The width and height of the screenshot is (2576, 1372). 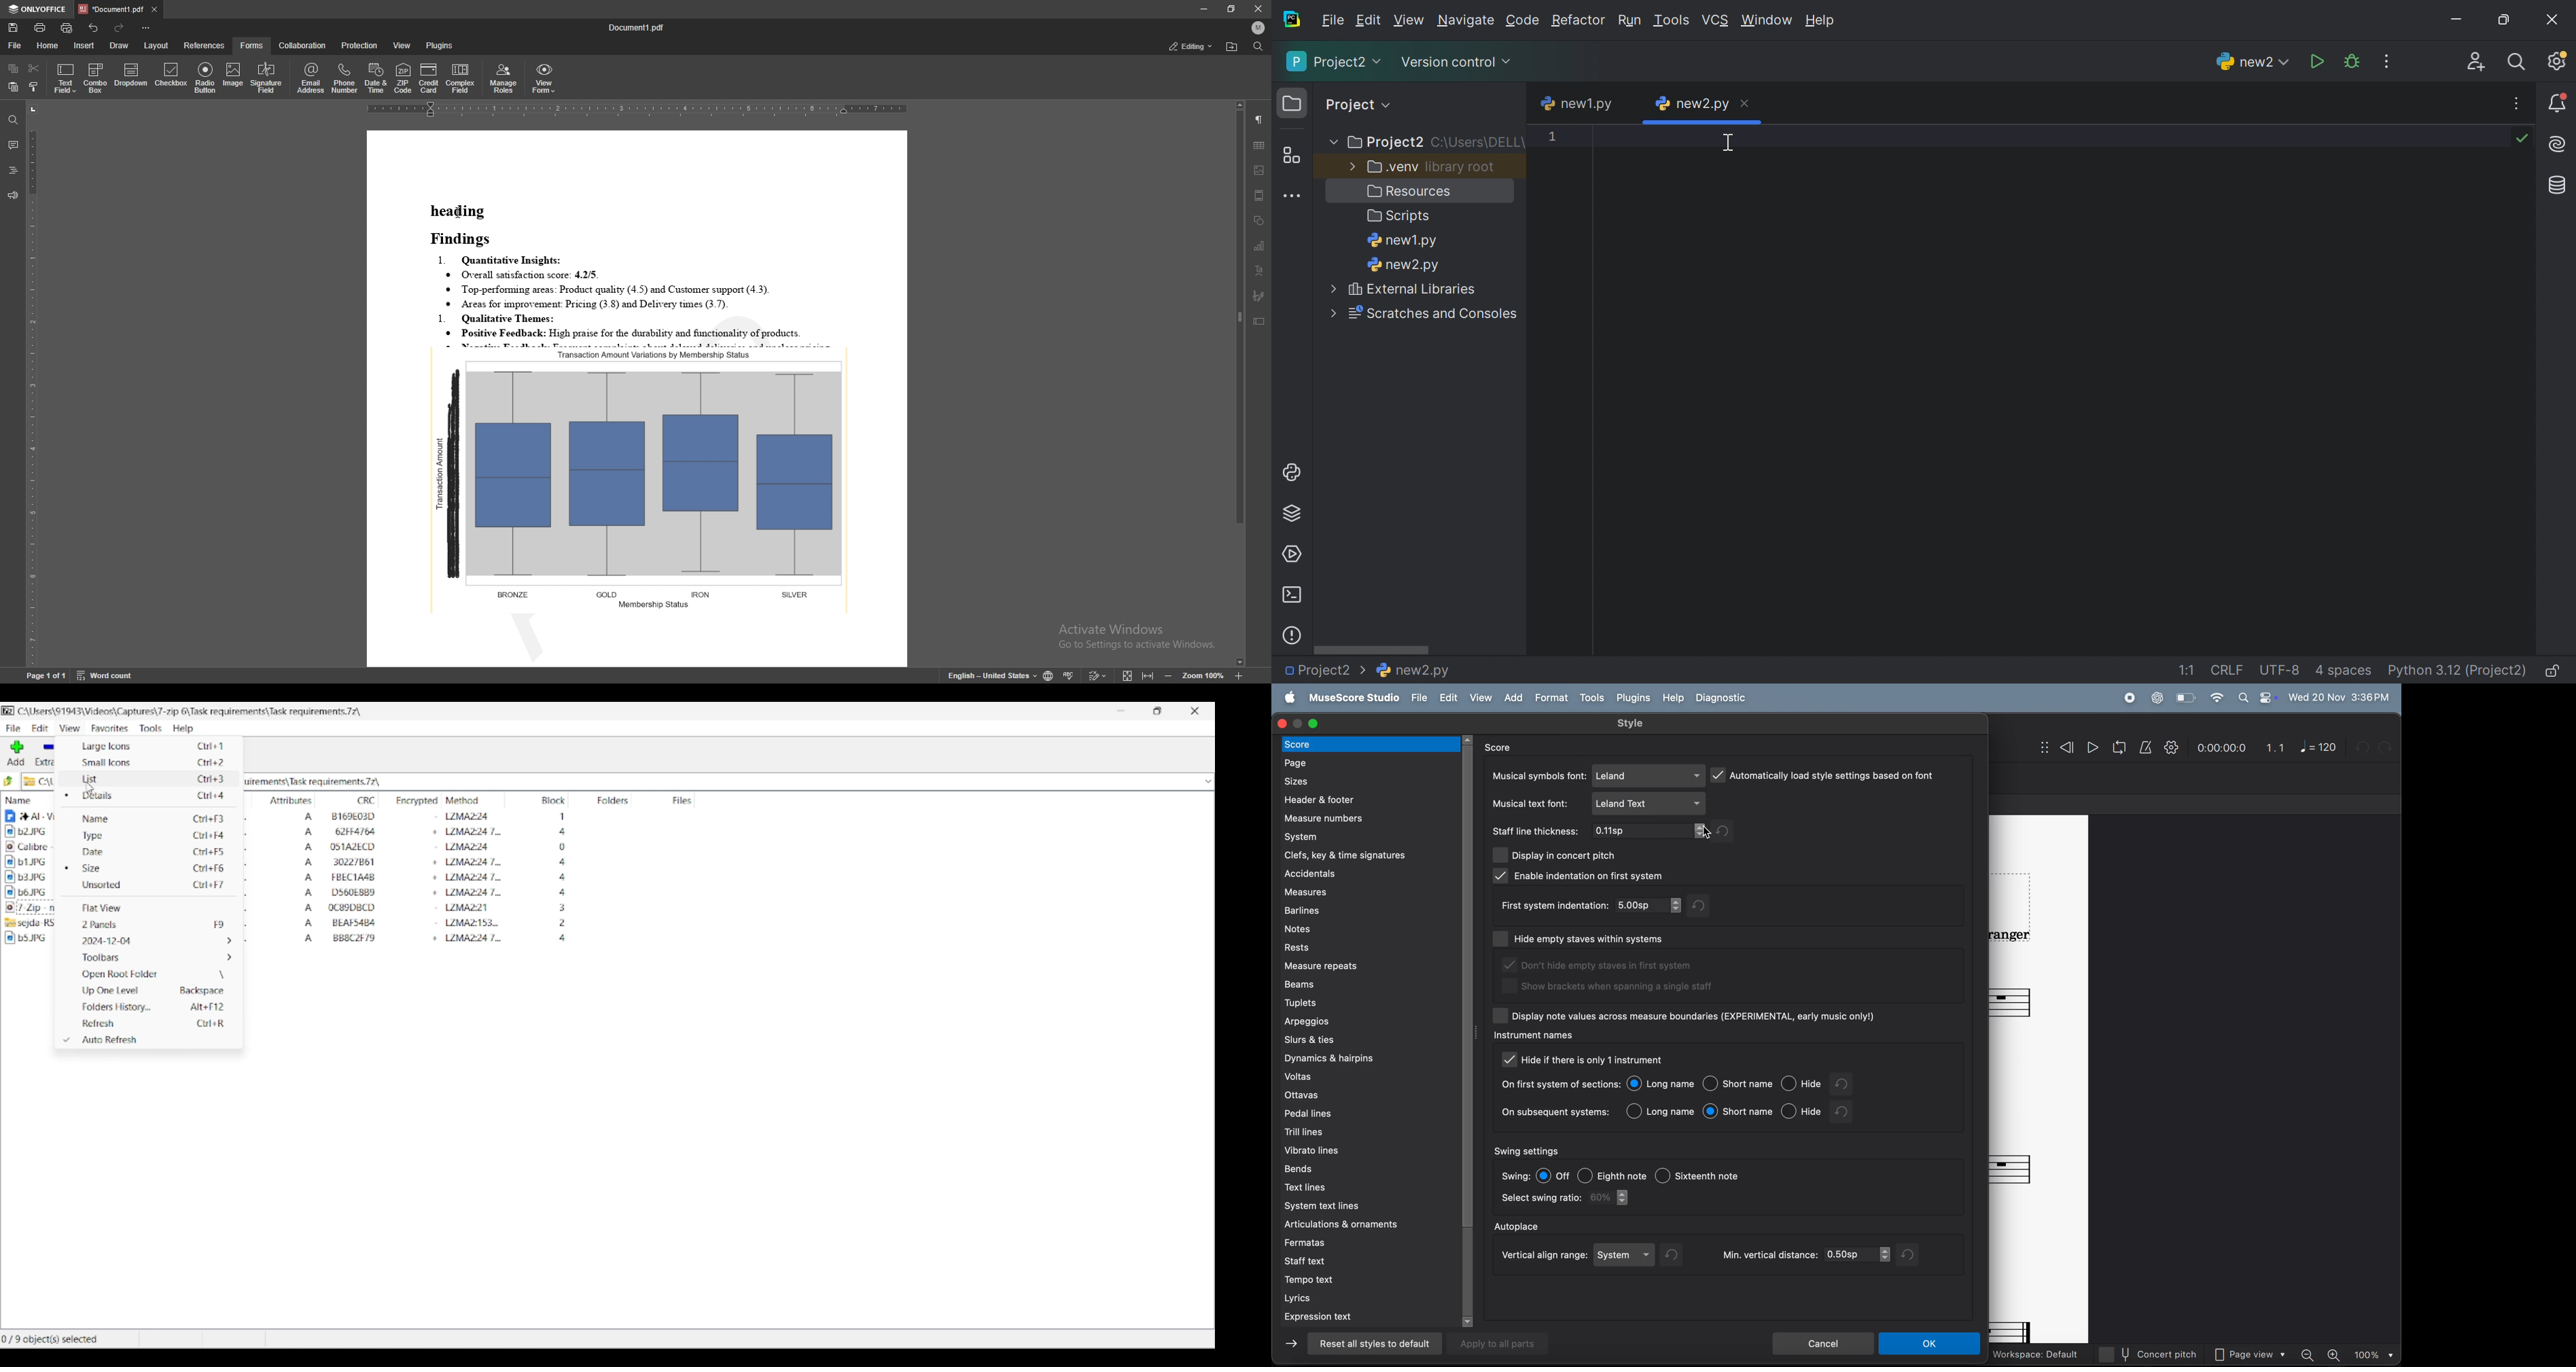 I want to click on apply to aall parts, so click(x=1504, y=1343).